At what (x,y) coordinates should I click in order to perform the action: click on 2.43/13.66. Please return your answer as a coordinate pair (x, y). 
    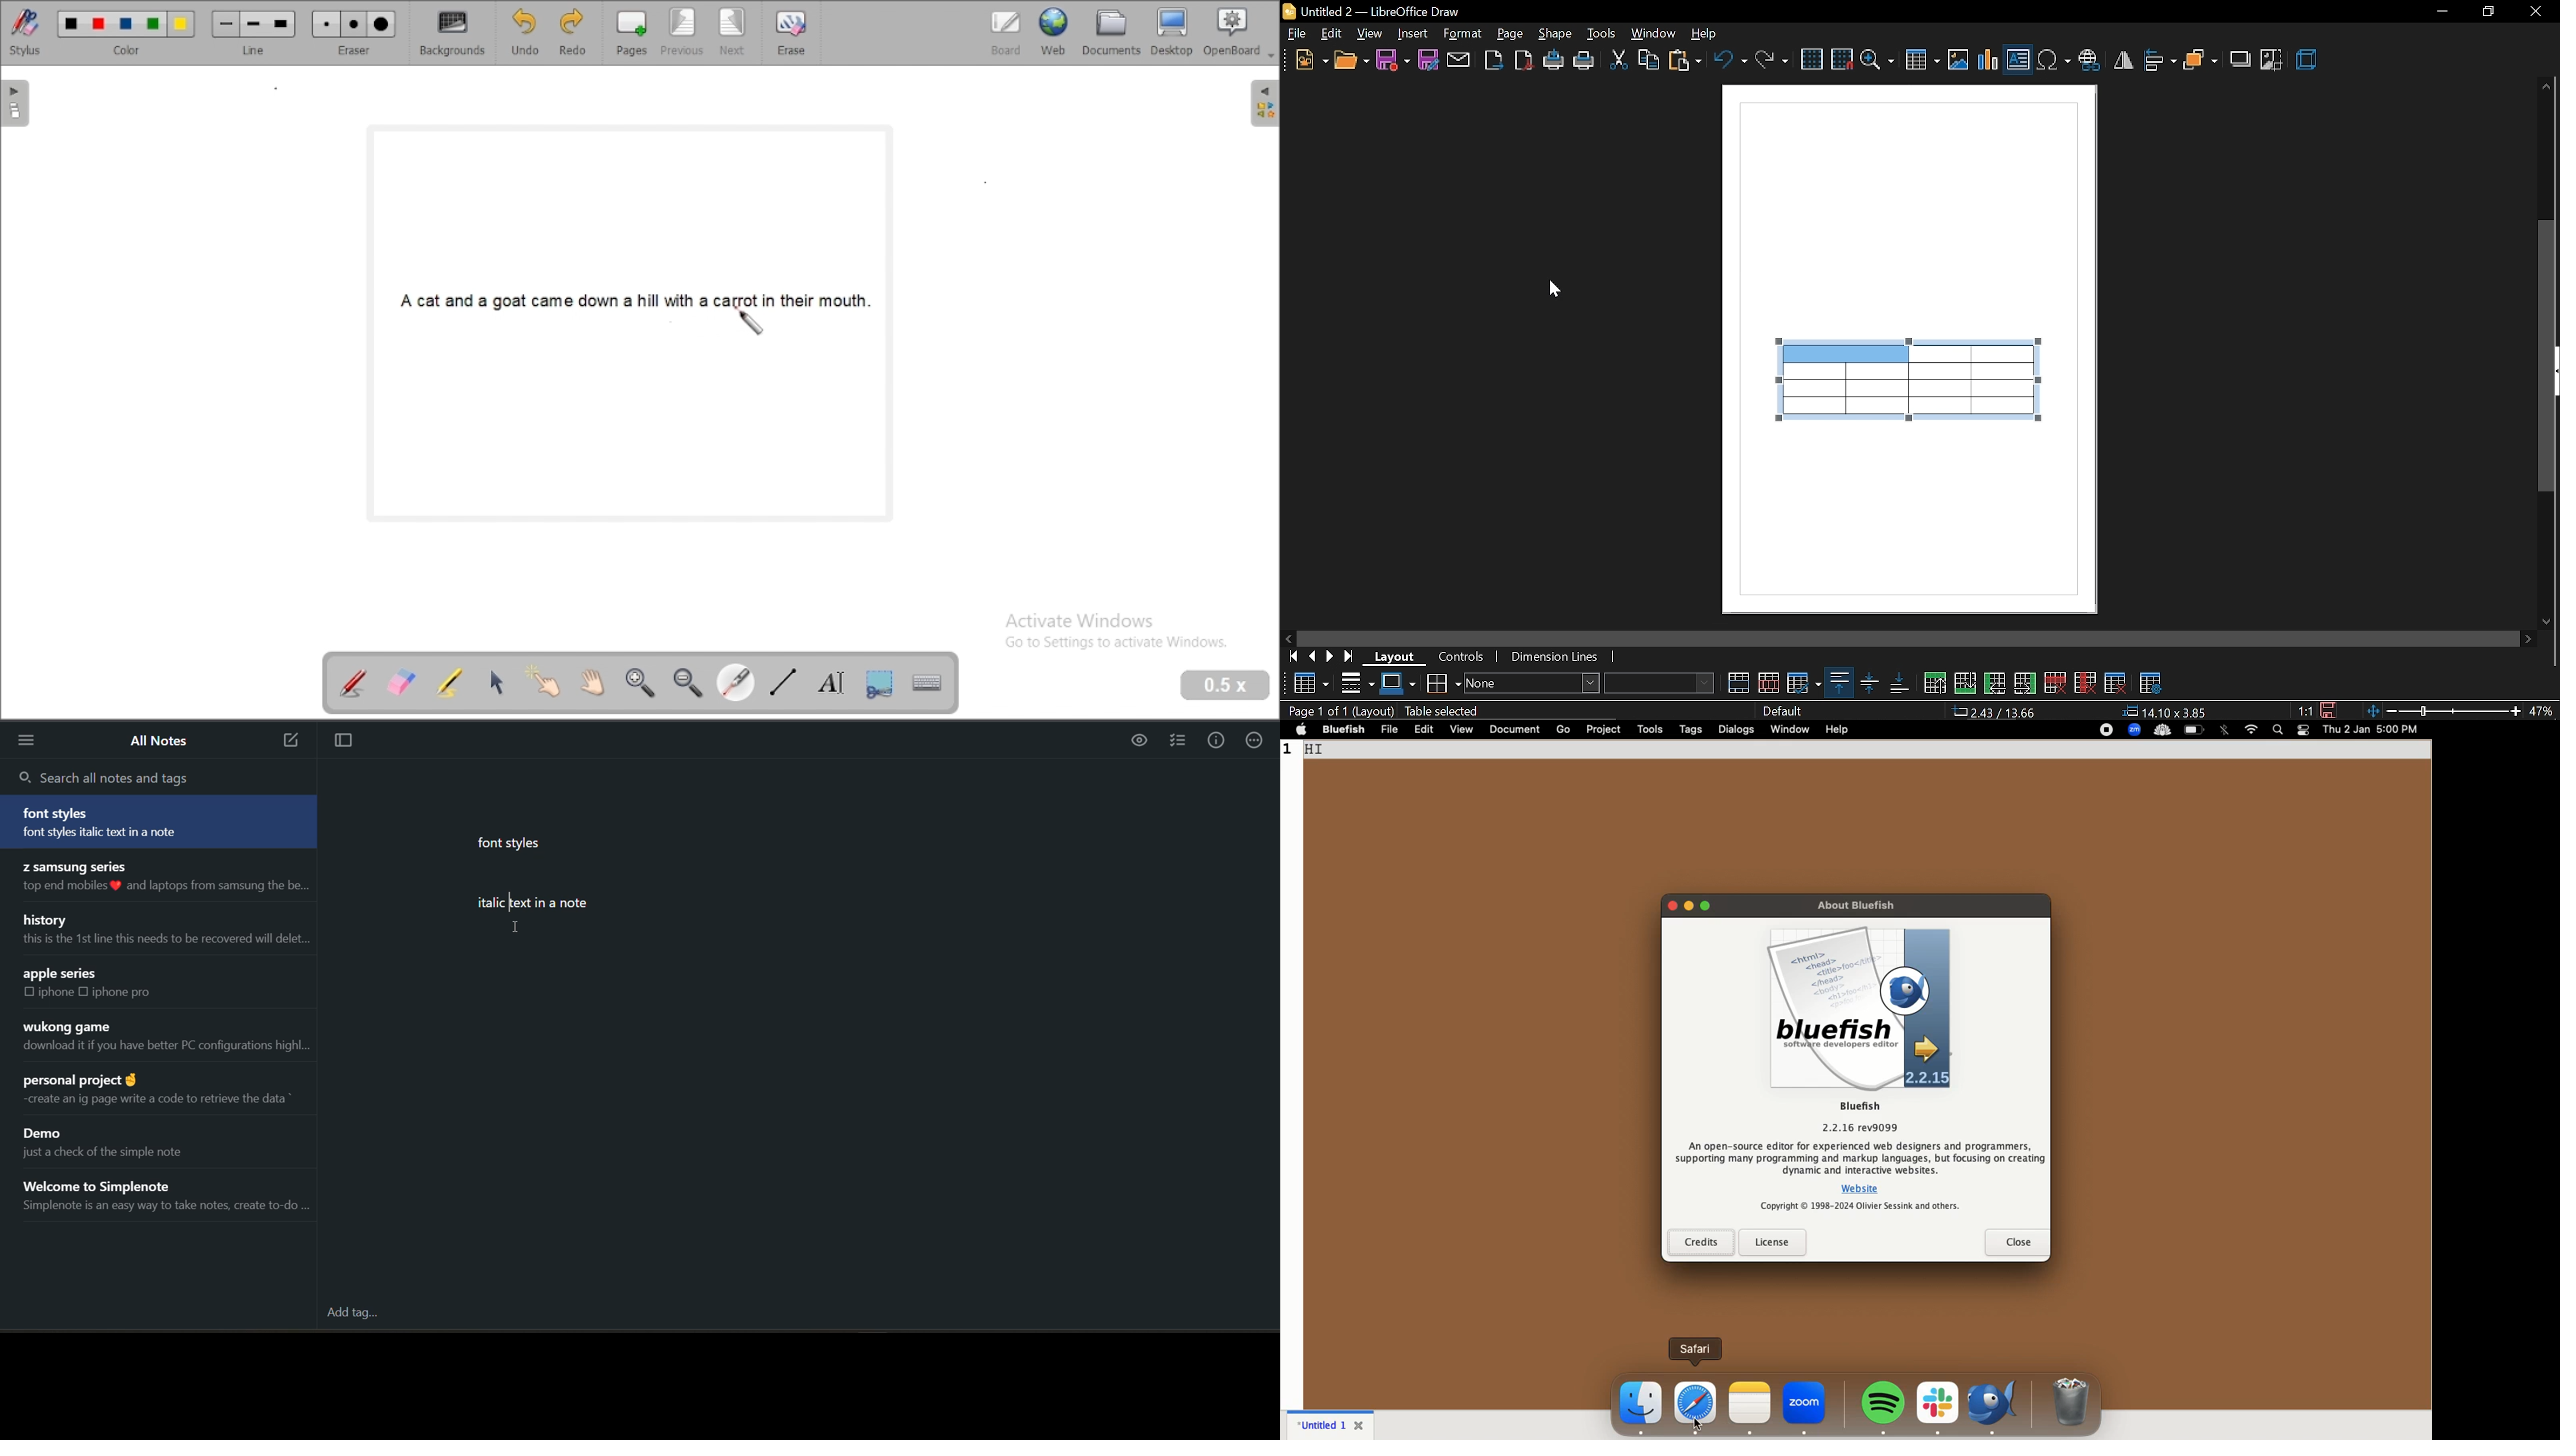
    Looking at the image, I should click on (1998, 712).